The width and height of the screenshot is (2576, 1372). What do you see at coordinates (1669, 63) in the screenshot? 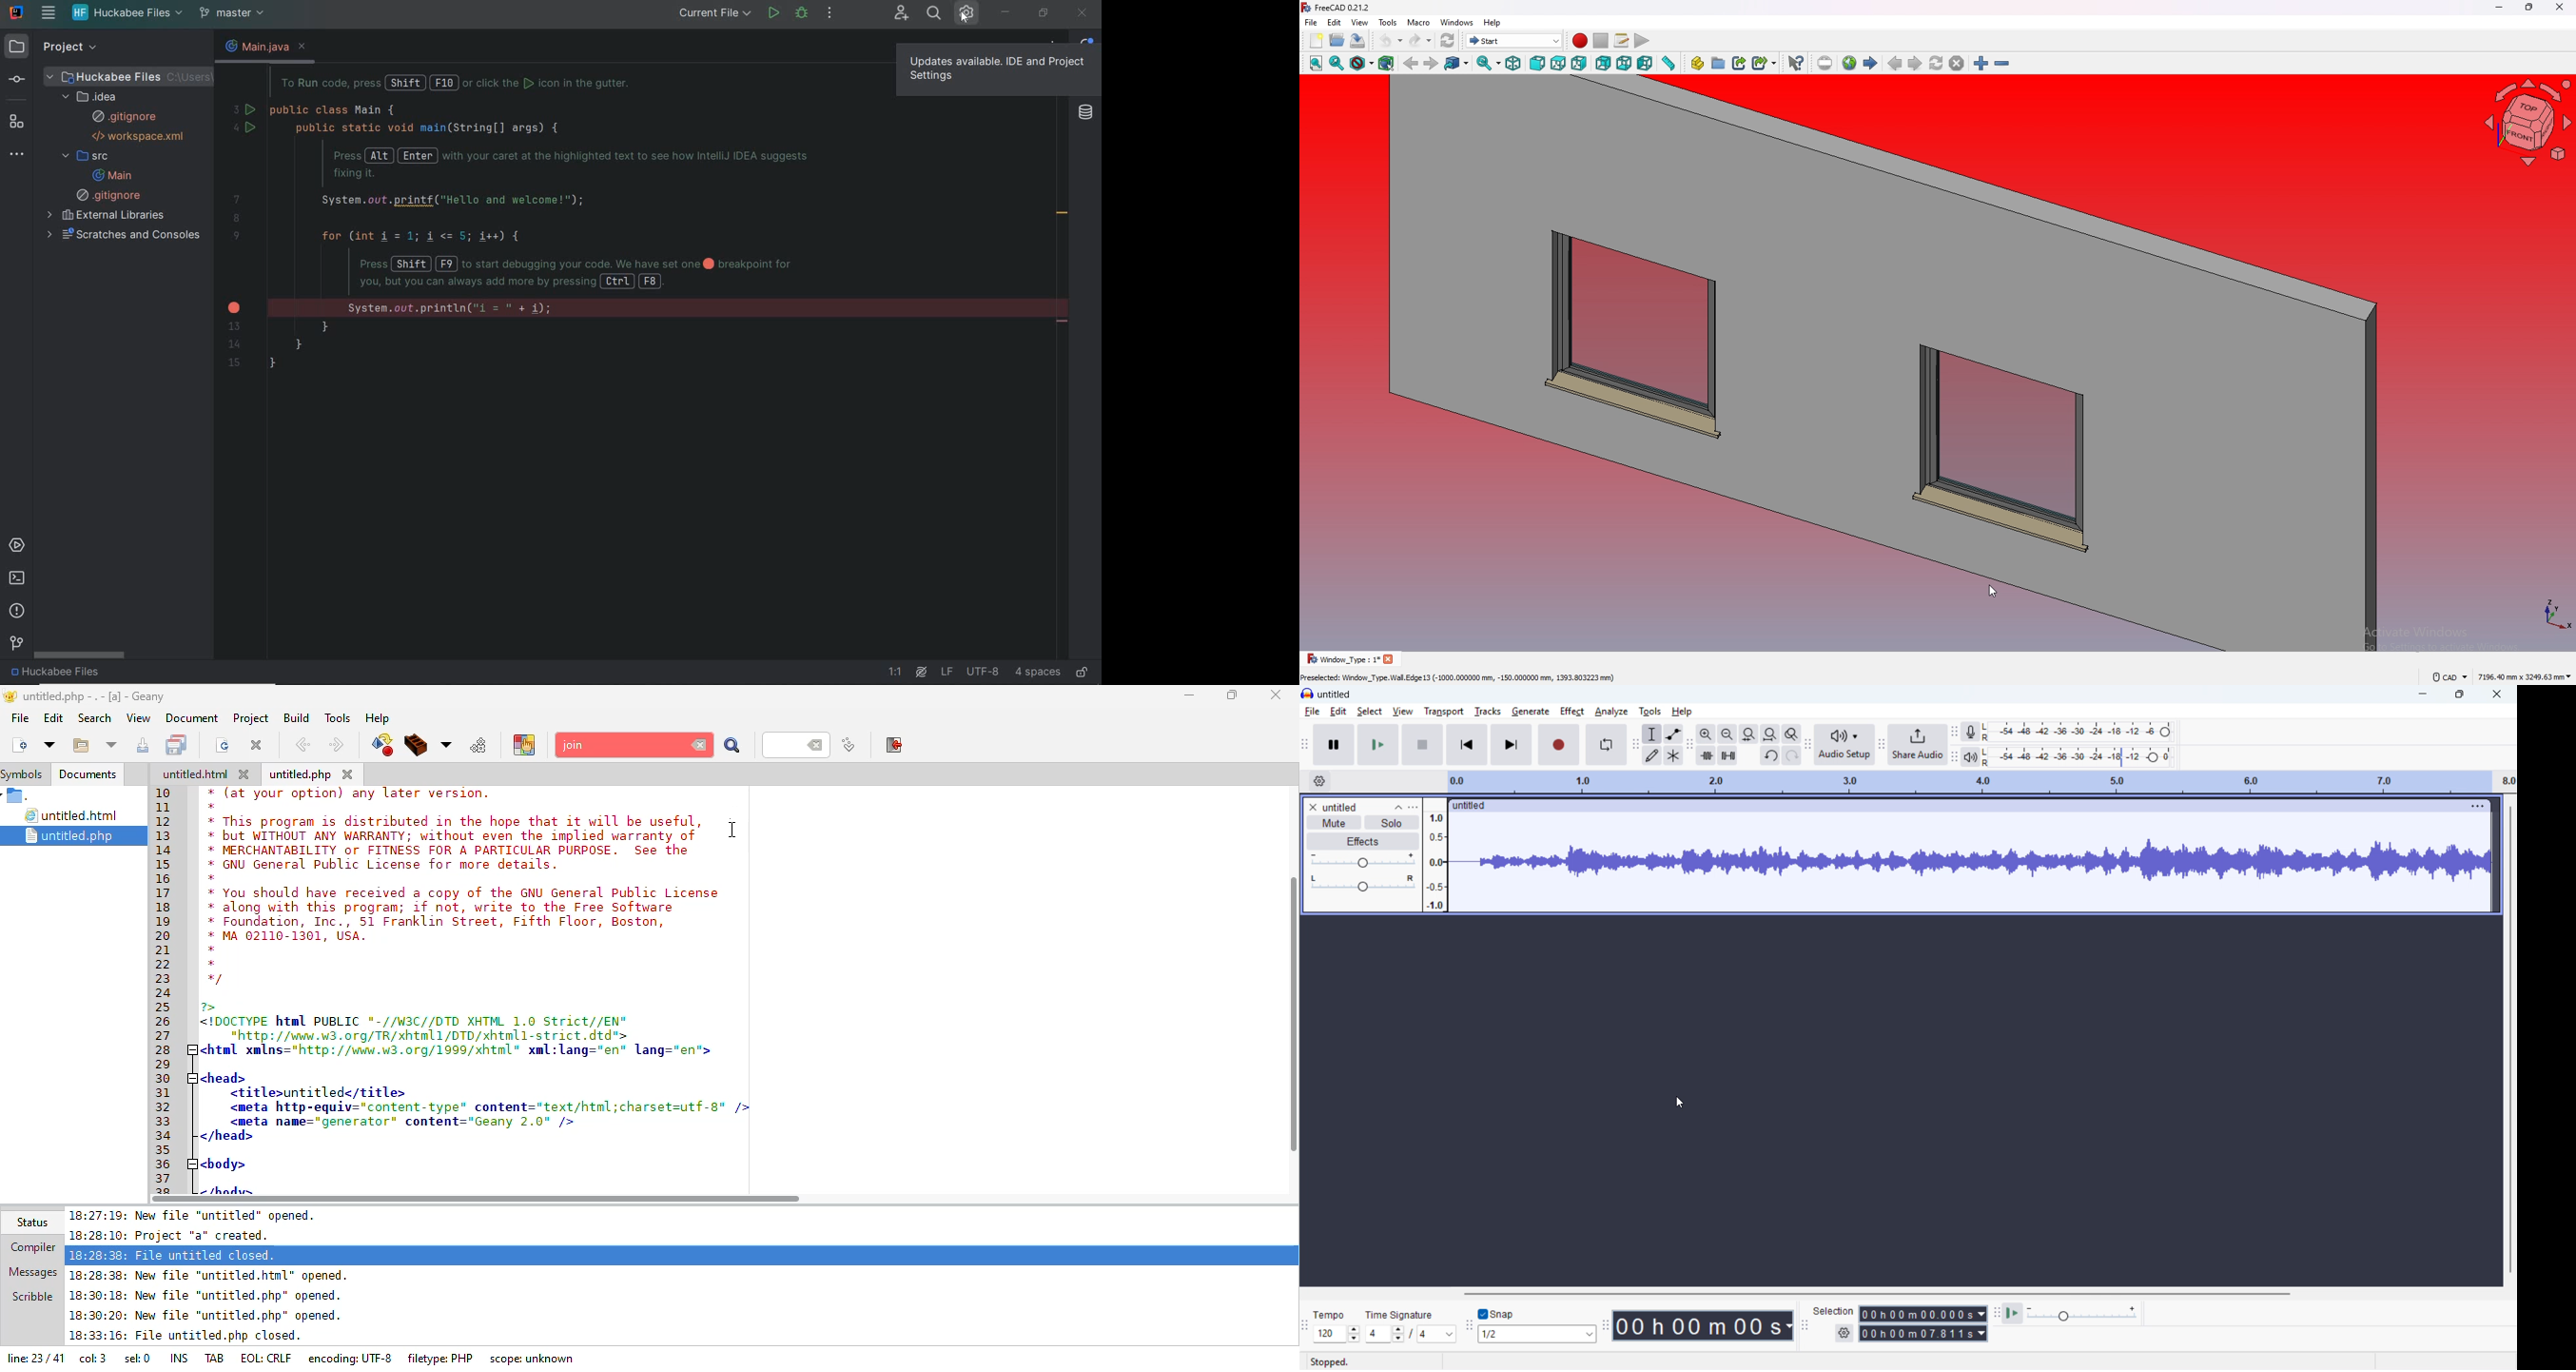
I see `measure distance` at bounding box center [1669, 63].